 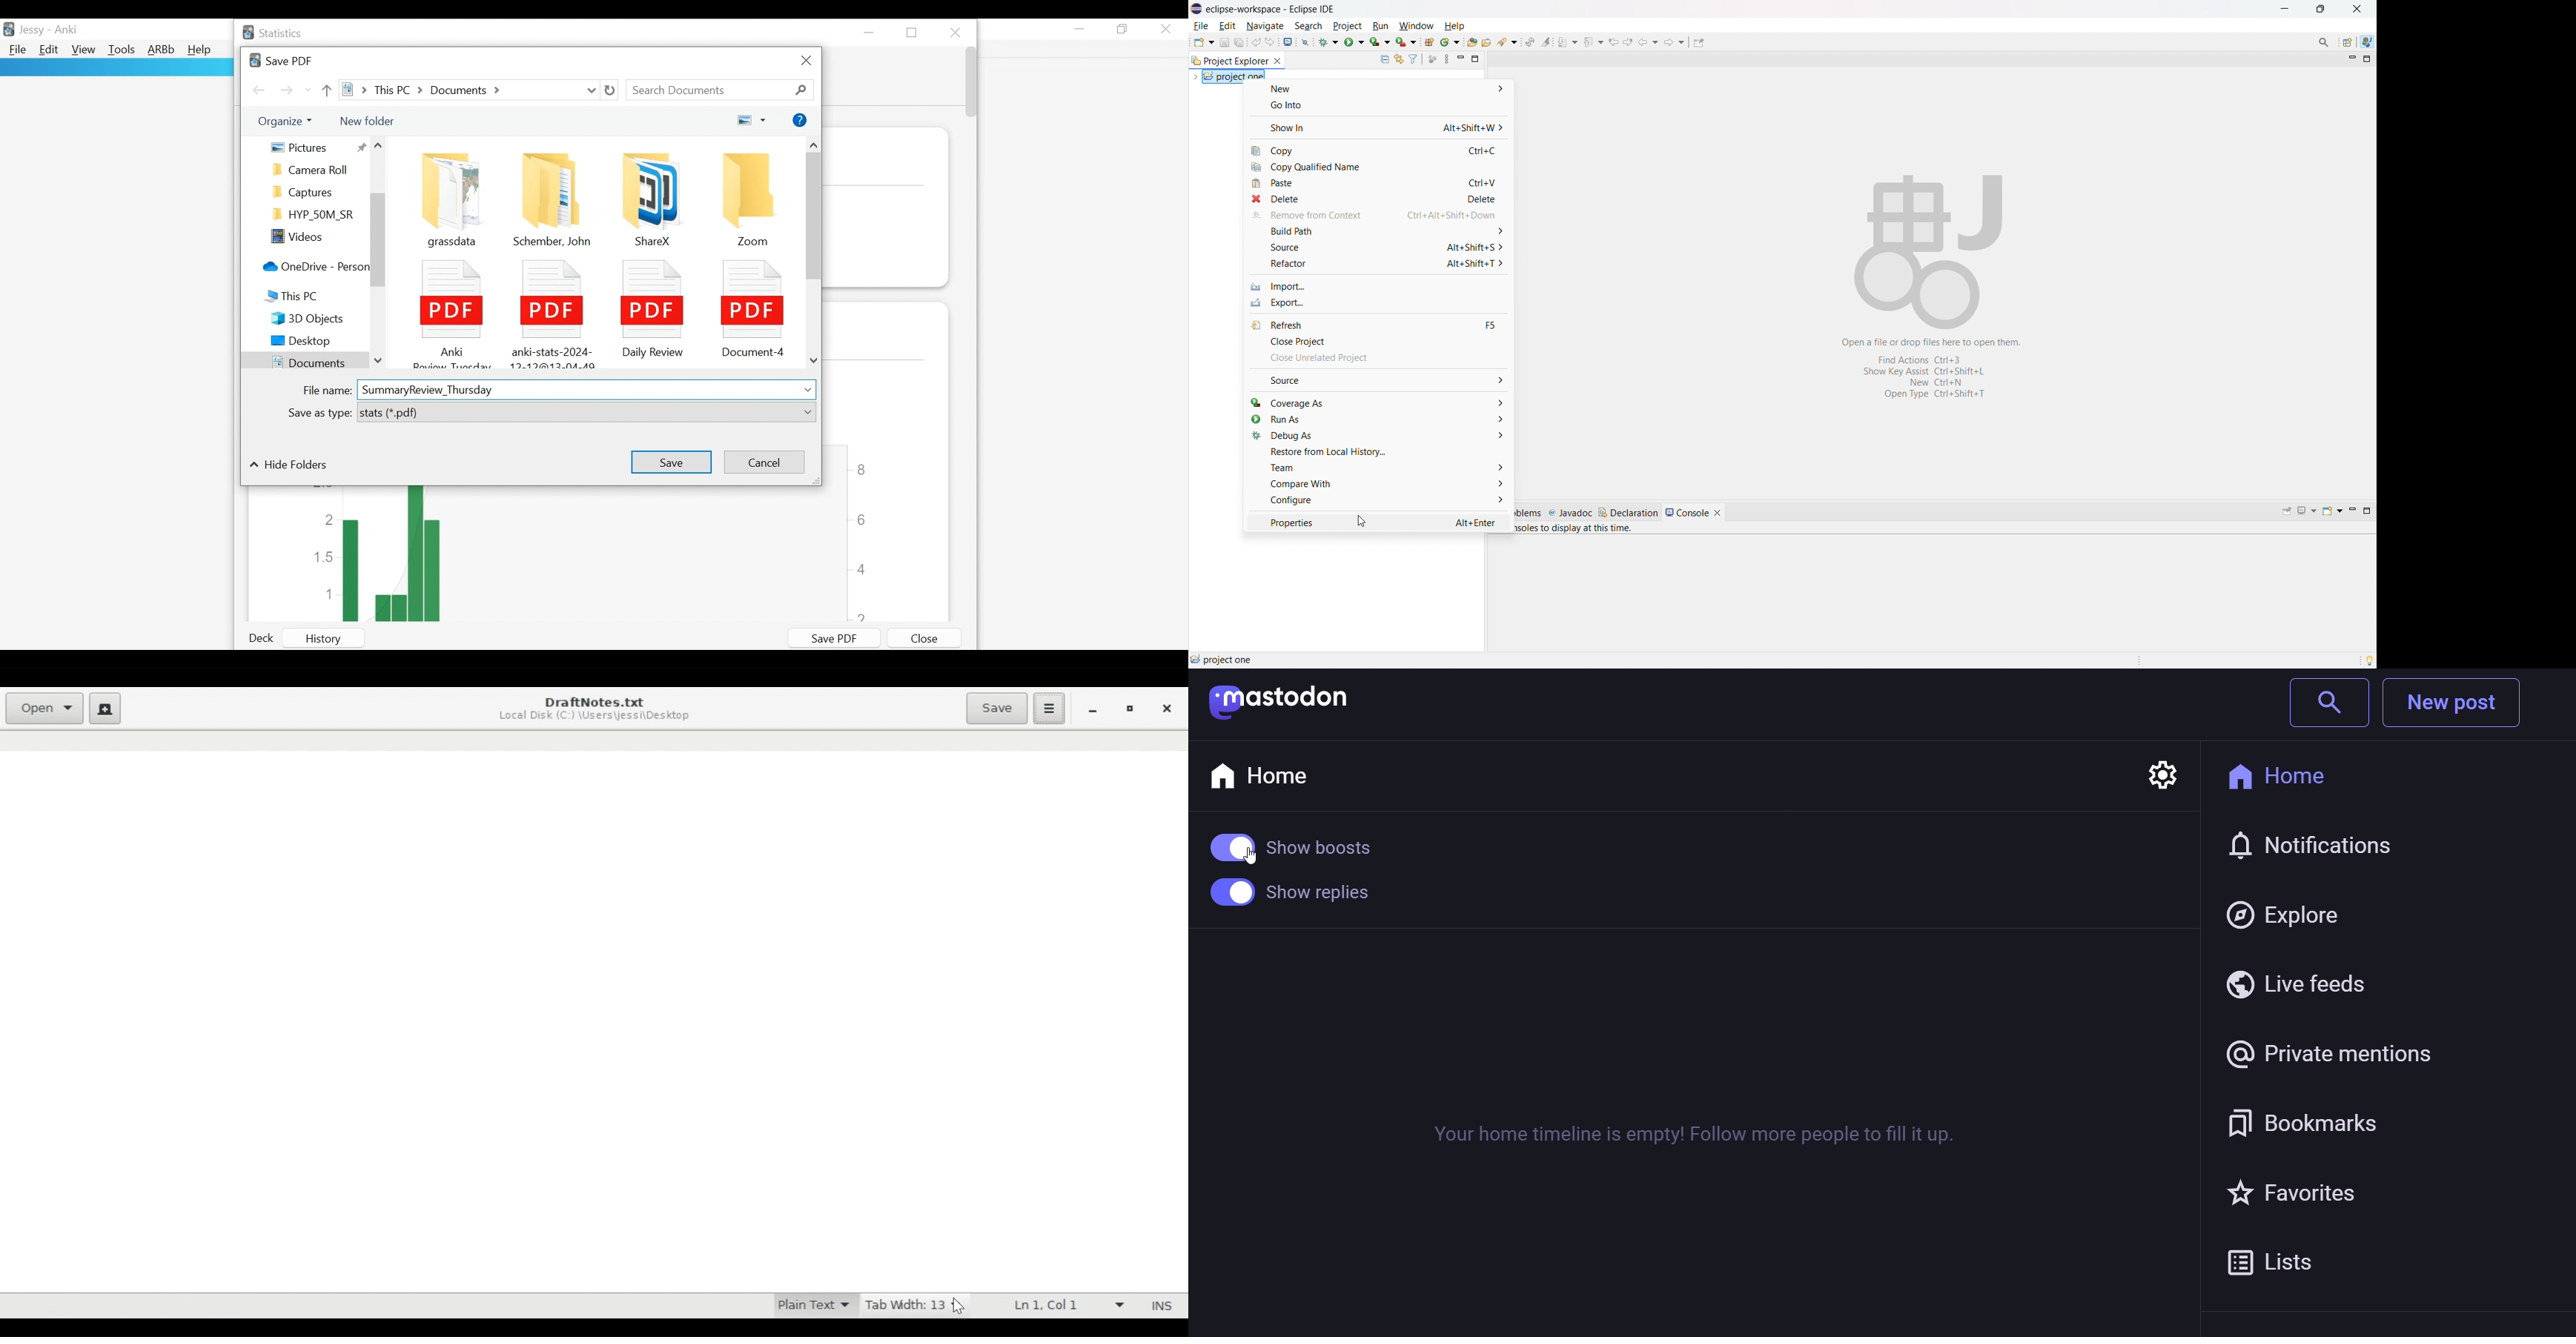 What do you see at coordinates (2367, 42) in the screenshot?
I see `java` at bounding box center [2367, 42].